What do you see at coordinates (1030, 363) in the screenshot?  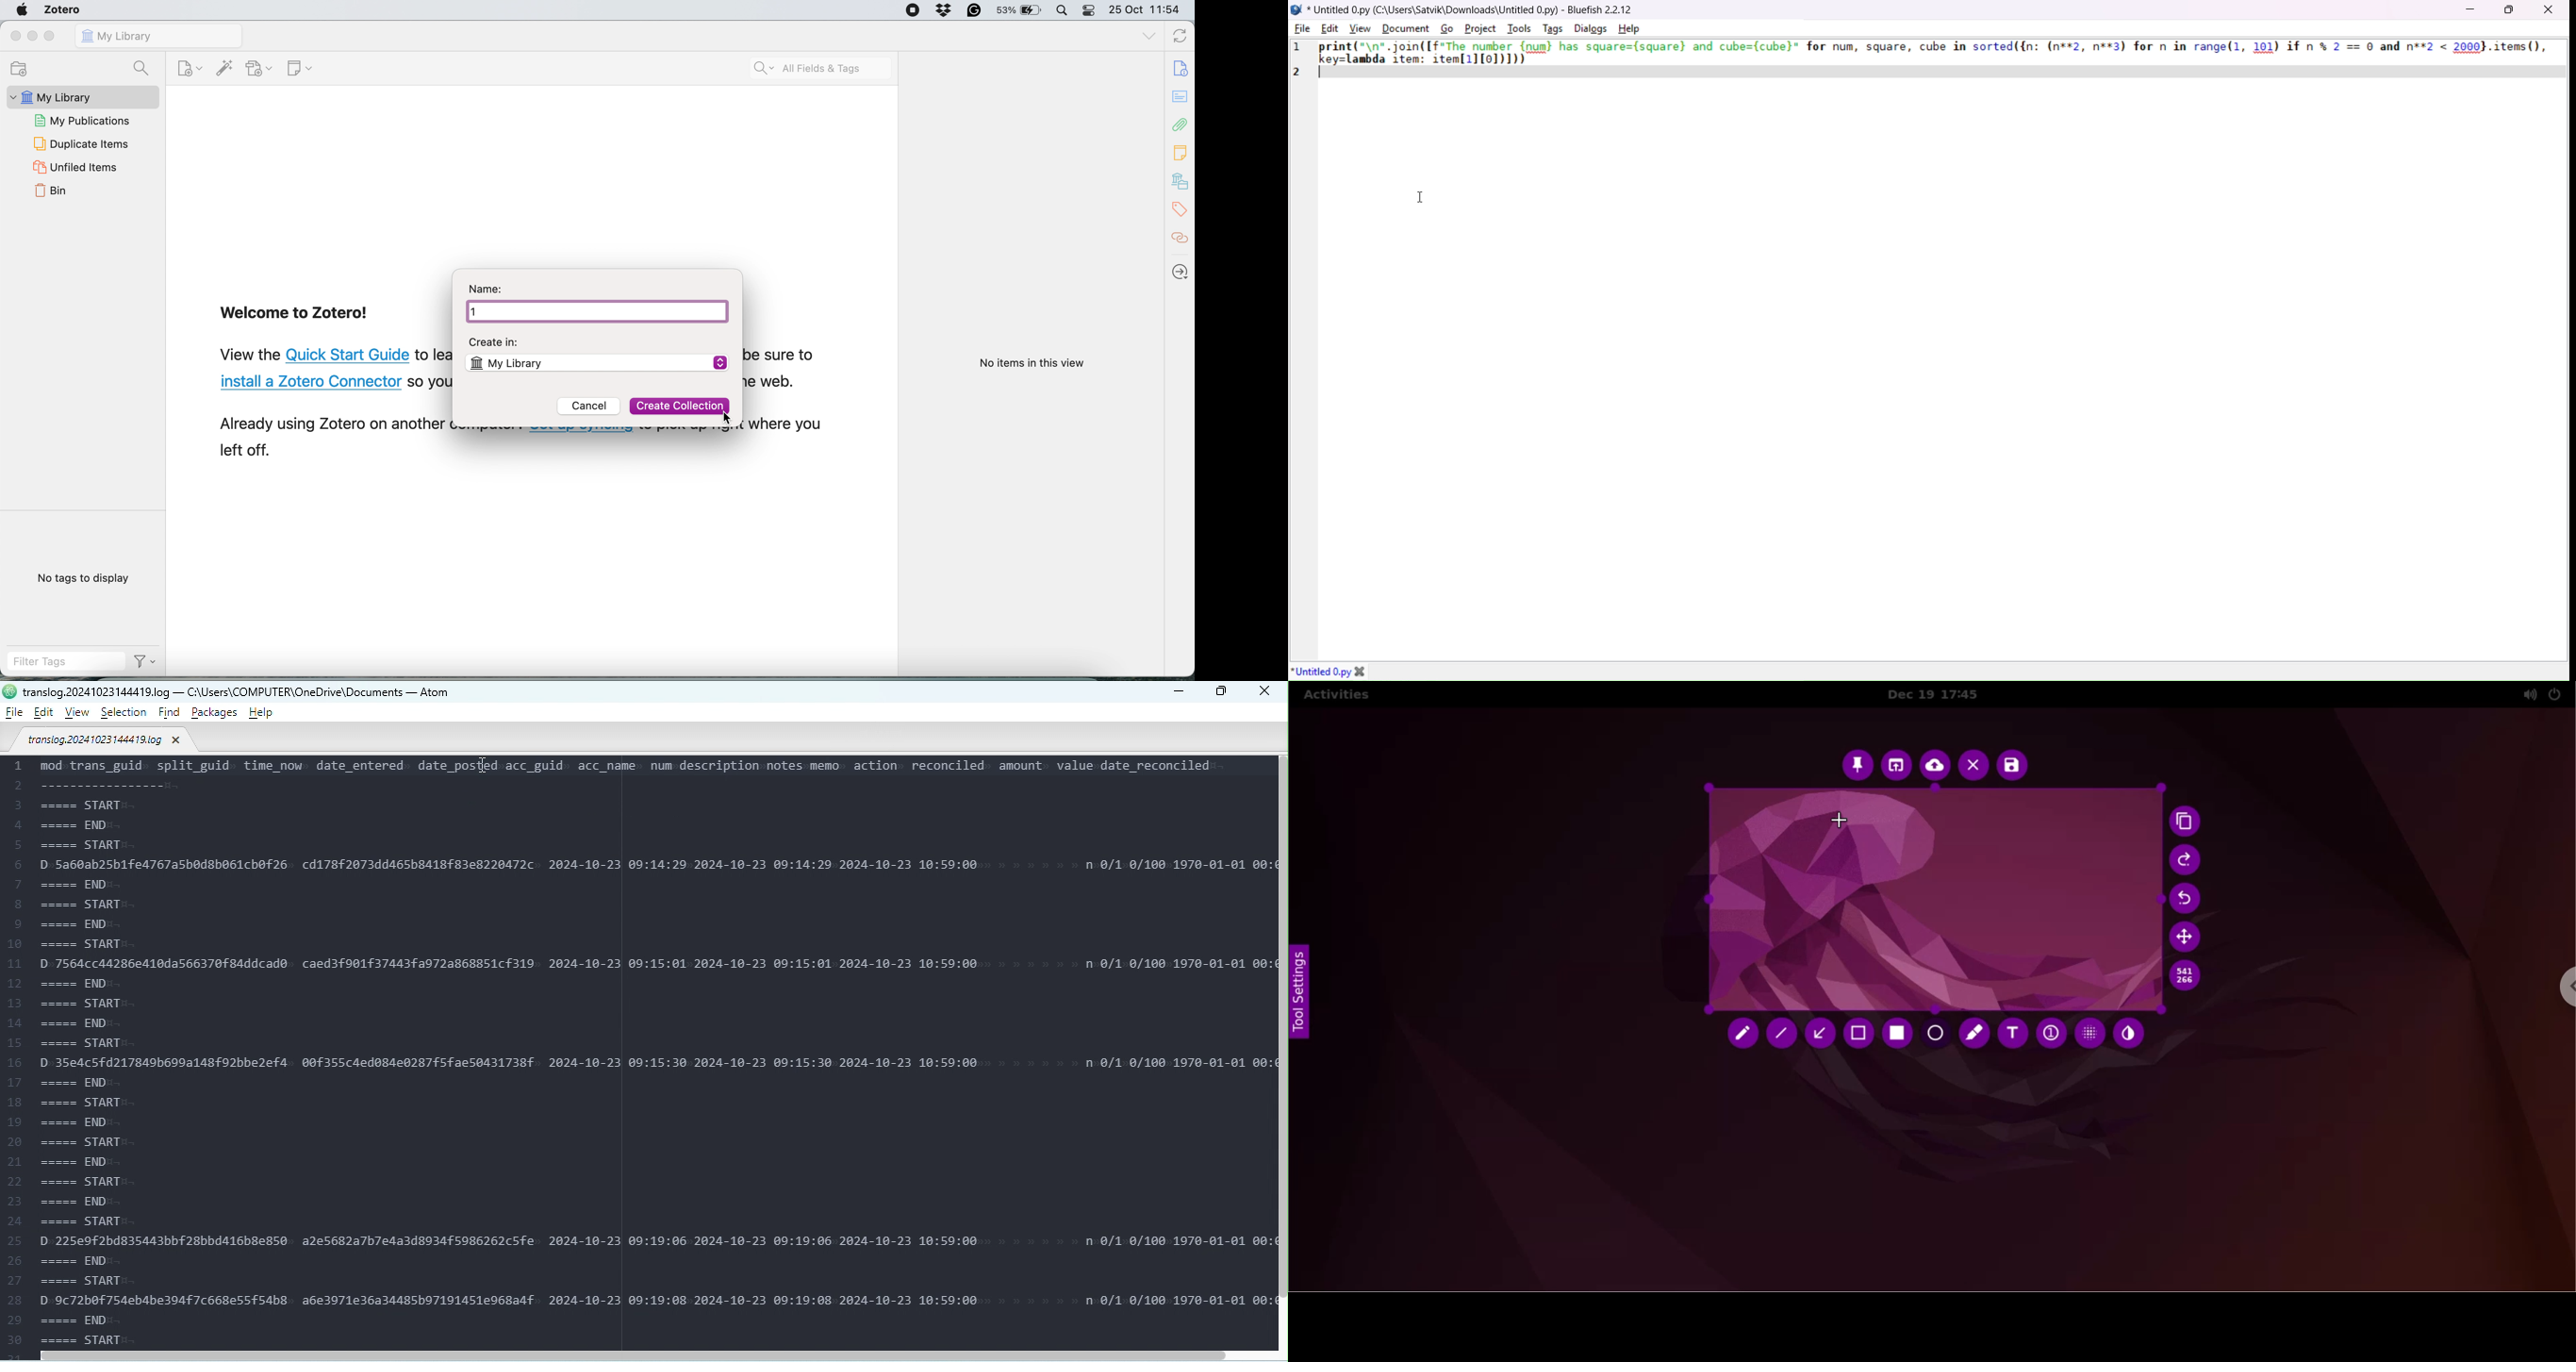 I see `No items in this view` at bounding box center [1030, 363].